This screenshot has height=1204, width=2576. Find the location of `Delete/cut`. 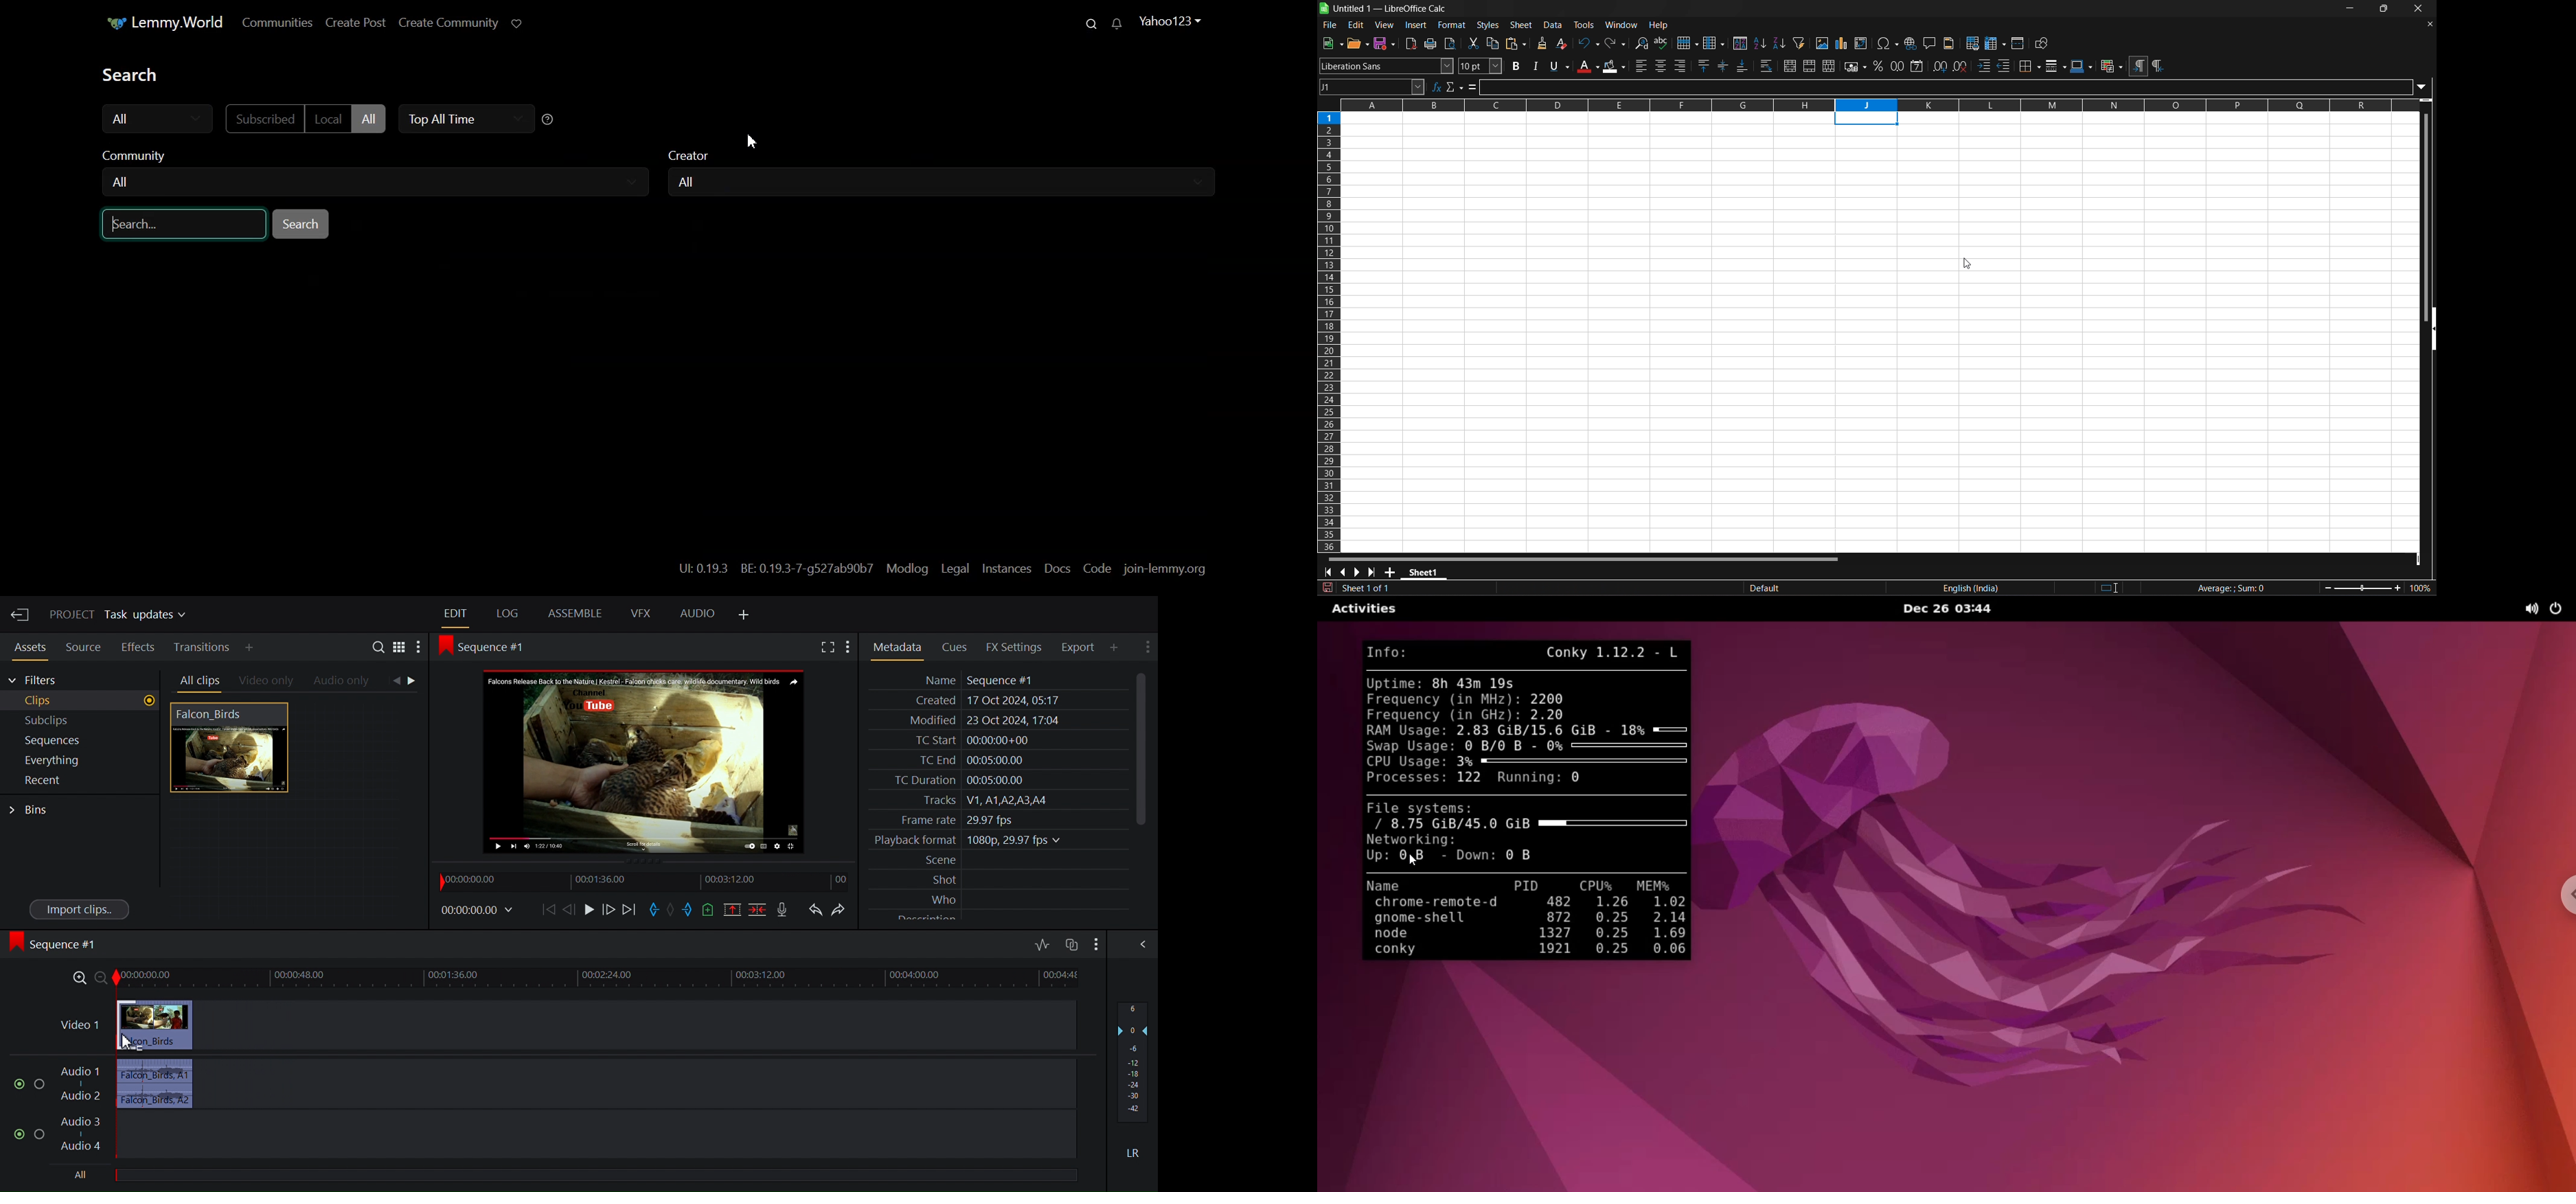

Delete/cut is located at coordinates (760, 910).